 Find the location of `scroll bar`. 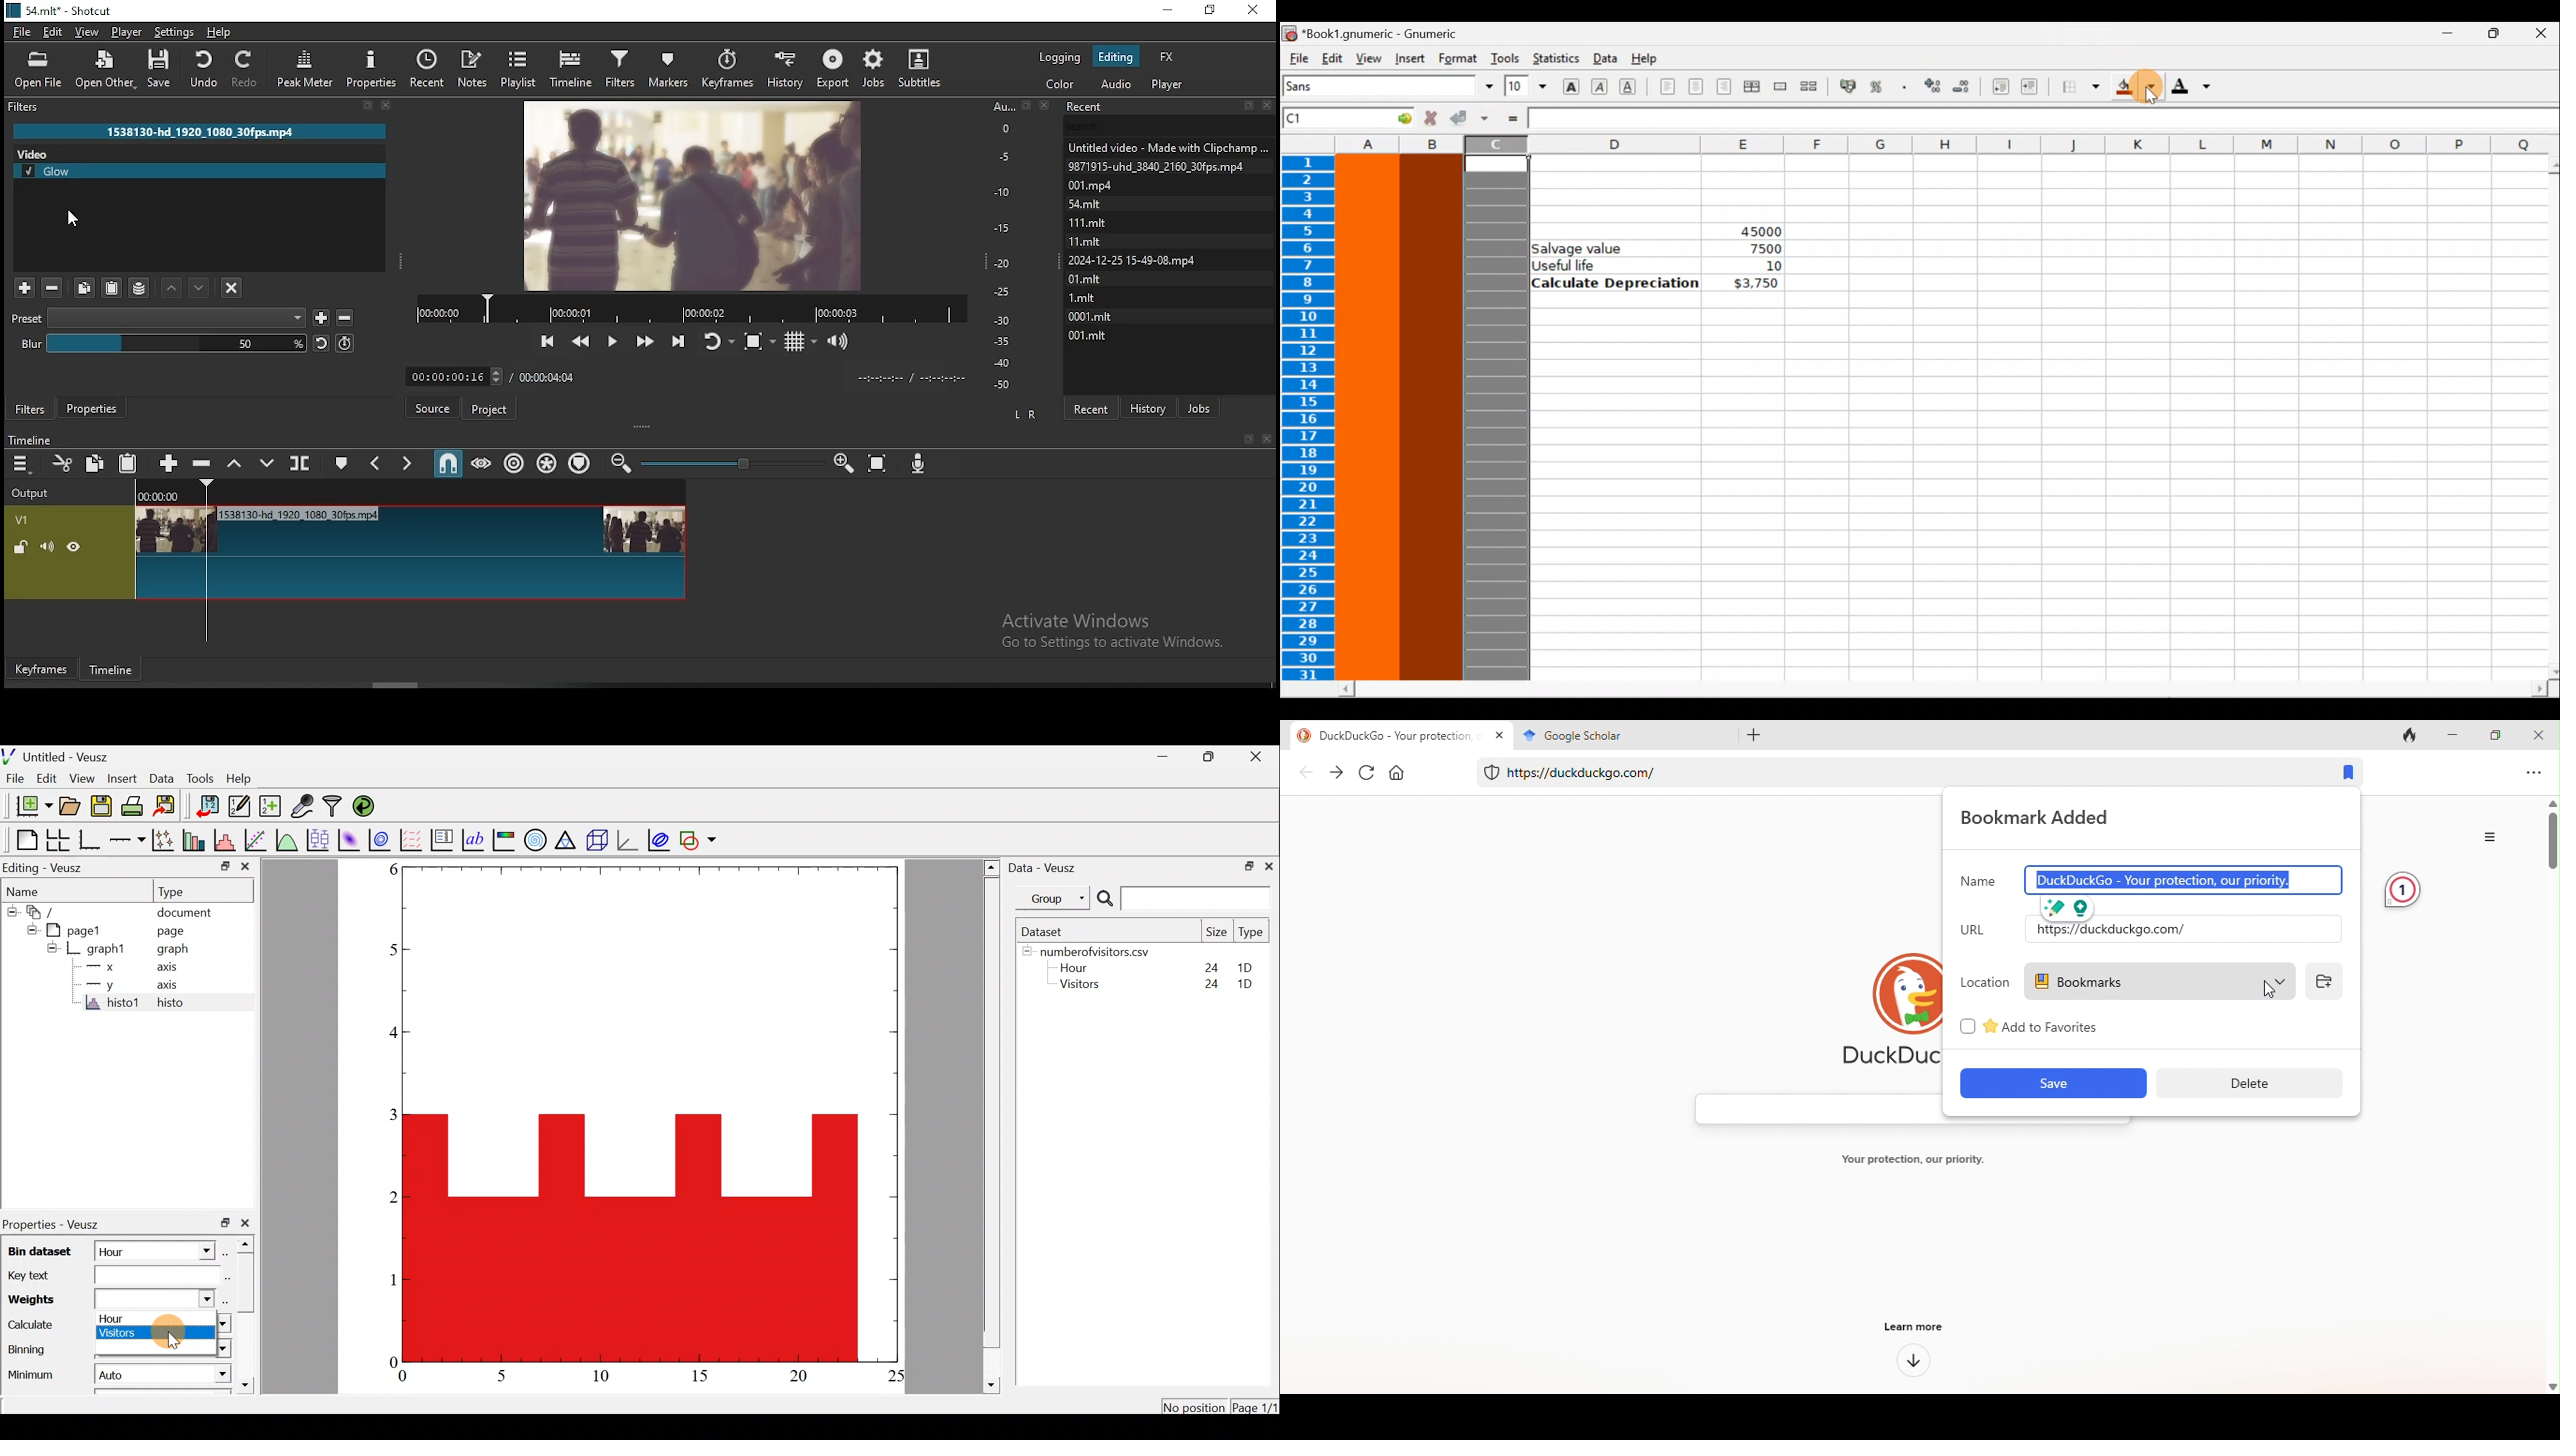

scroll bar is located at coordinates (398, 685).